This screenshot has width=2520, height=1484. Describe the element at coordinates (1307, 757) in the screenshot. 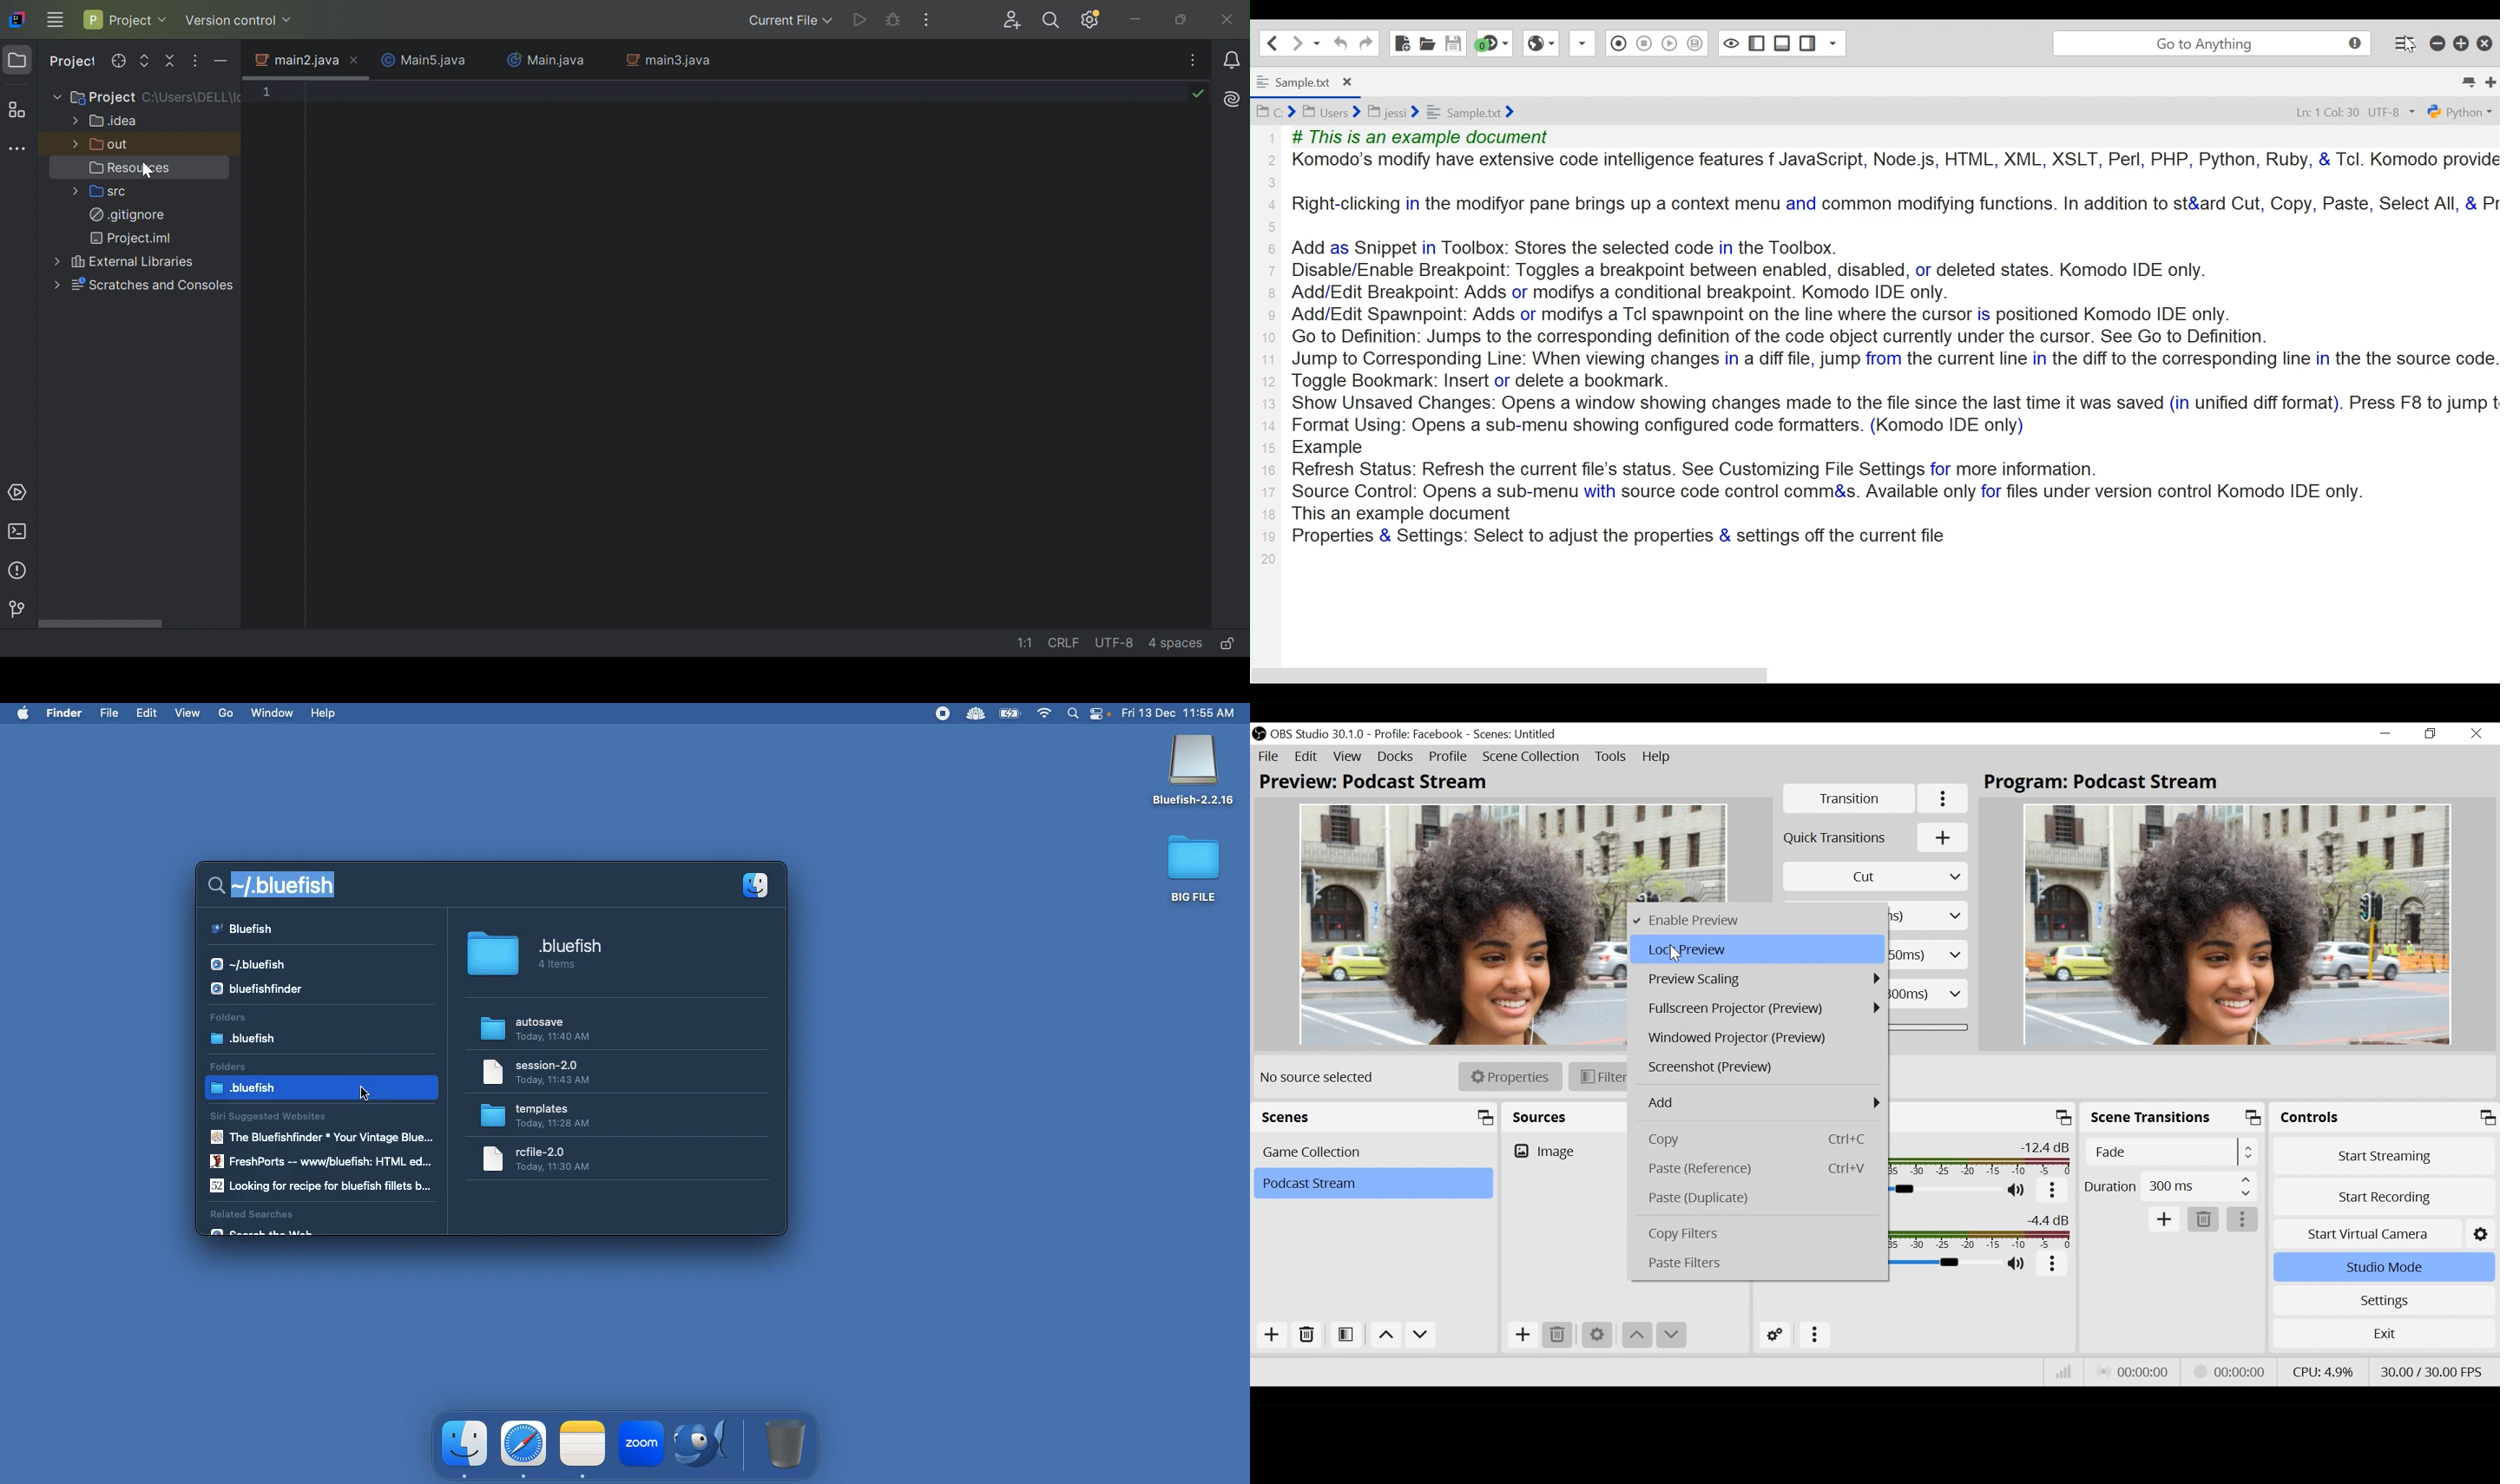

I see `Edit` at that location.